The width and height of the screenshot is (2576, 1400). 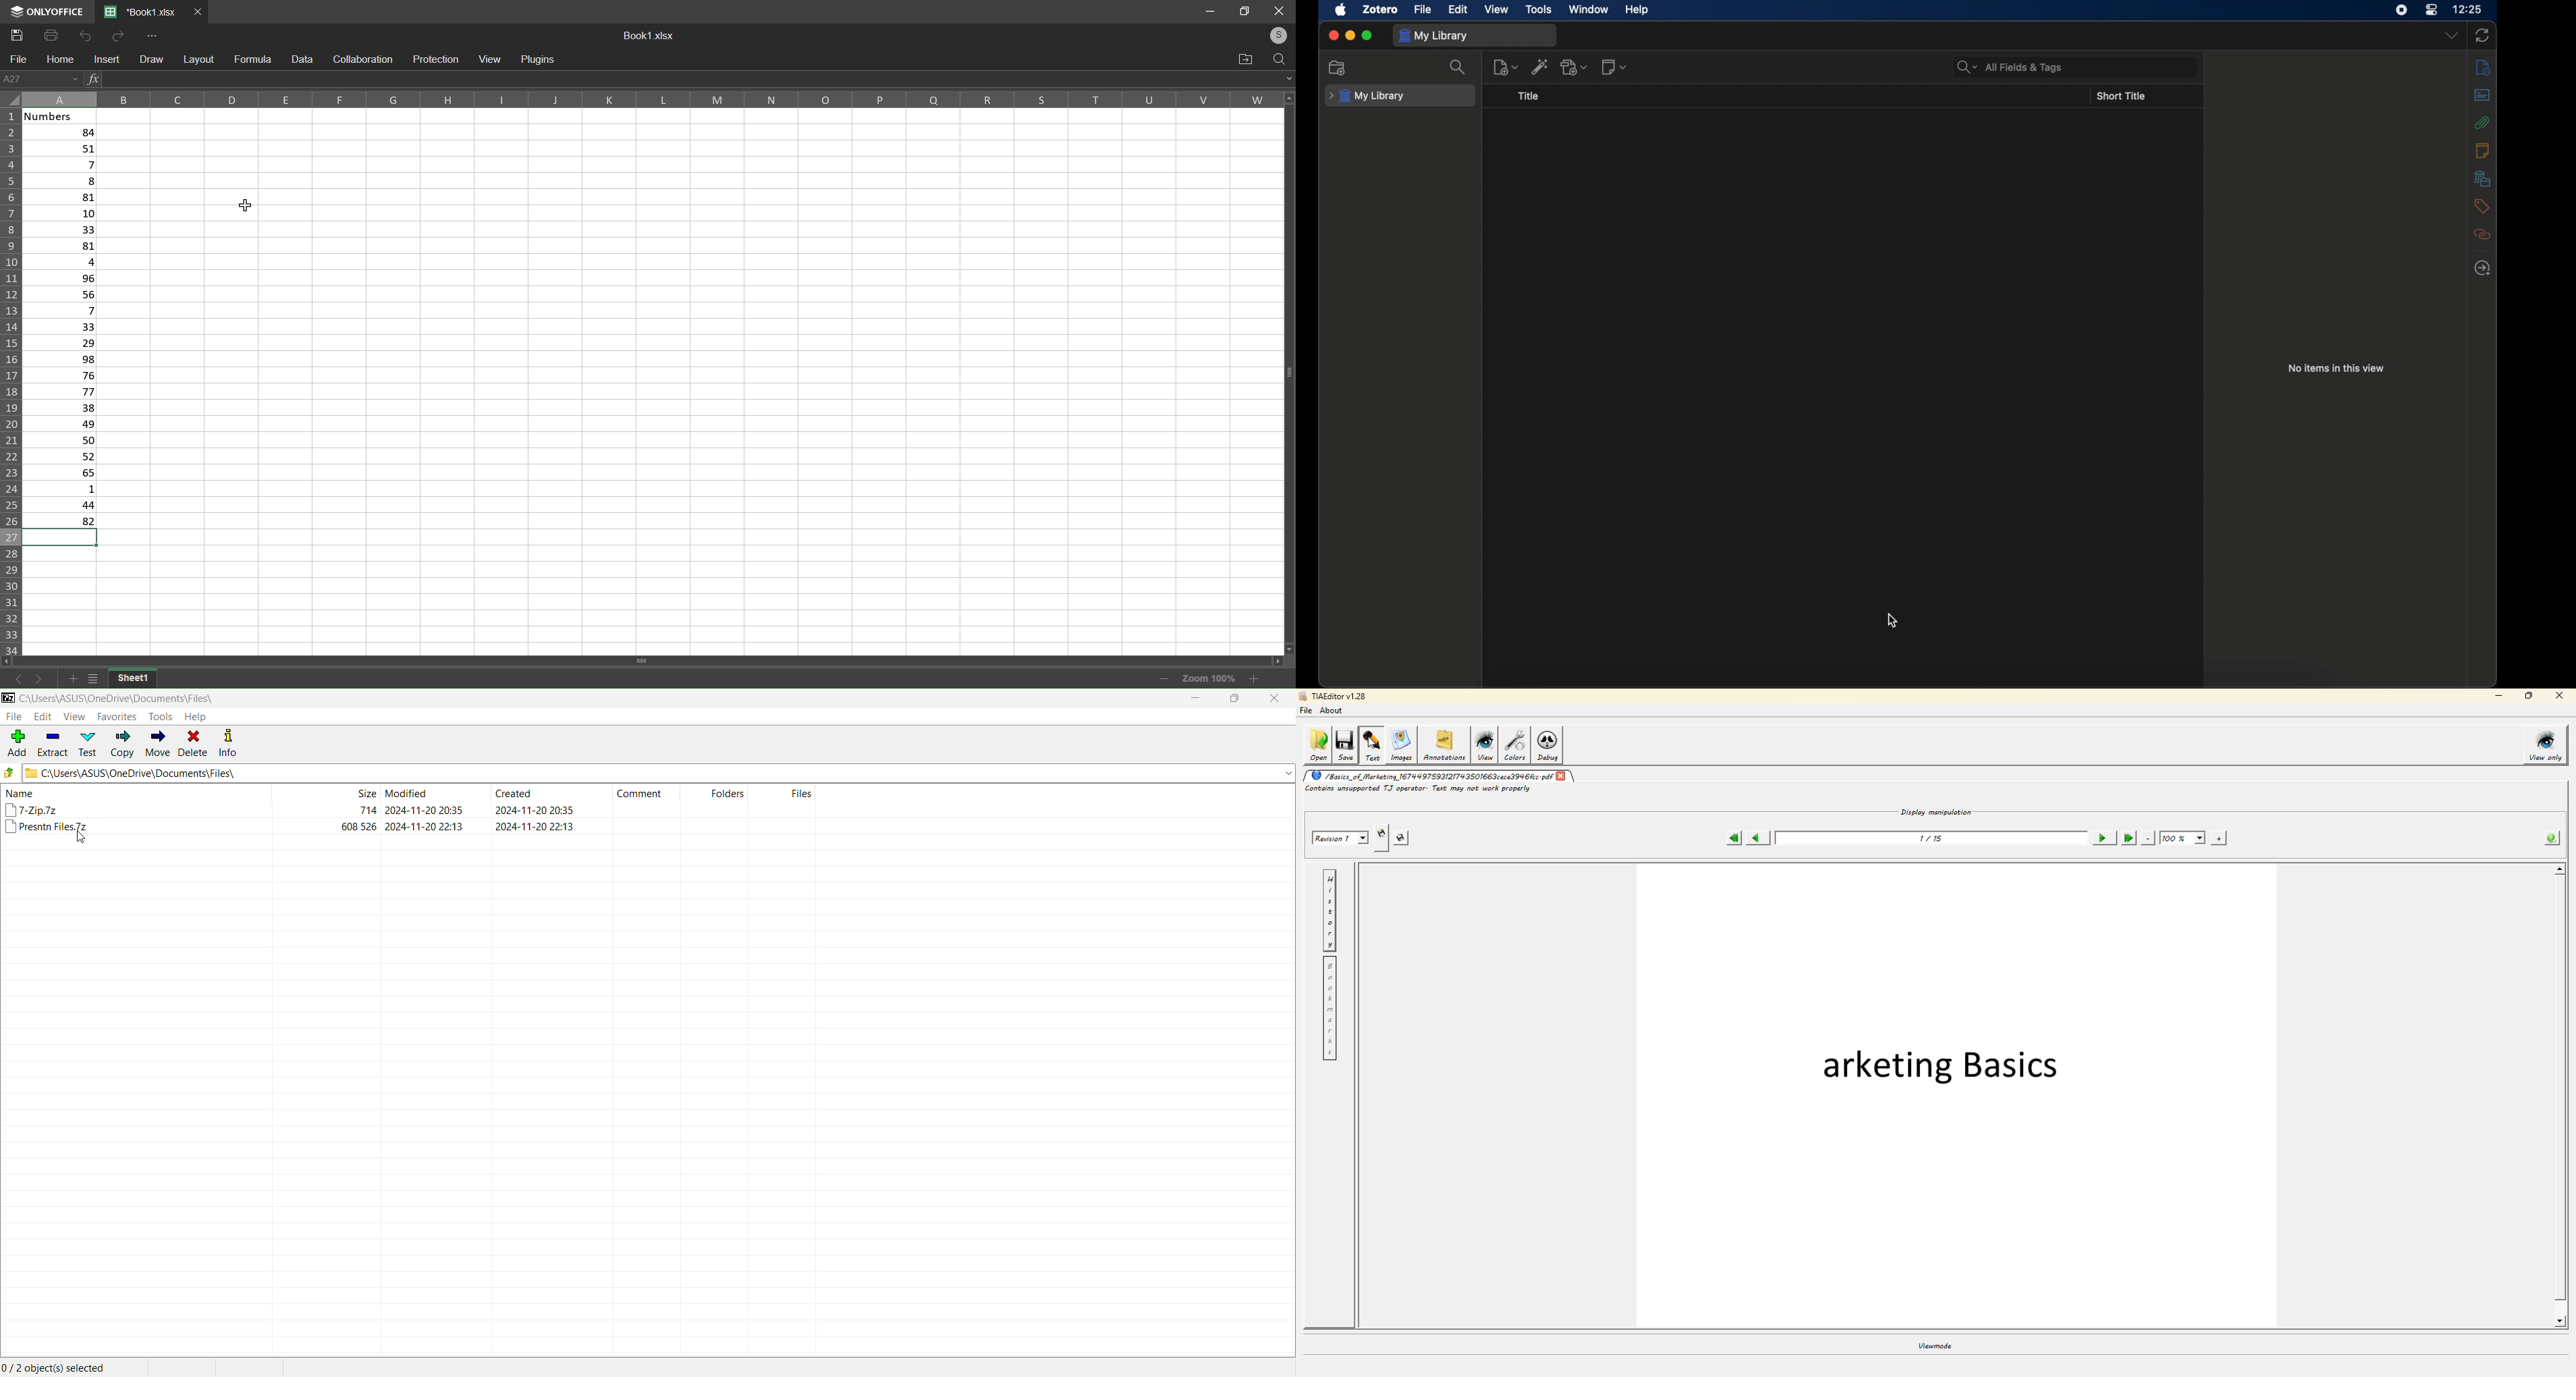 I want to click on A27, so click(x=43, y=78).